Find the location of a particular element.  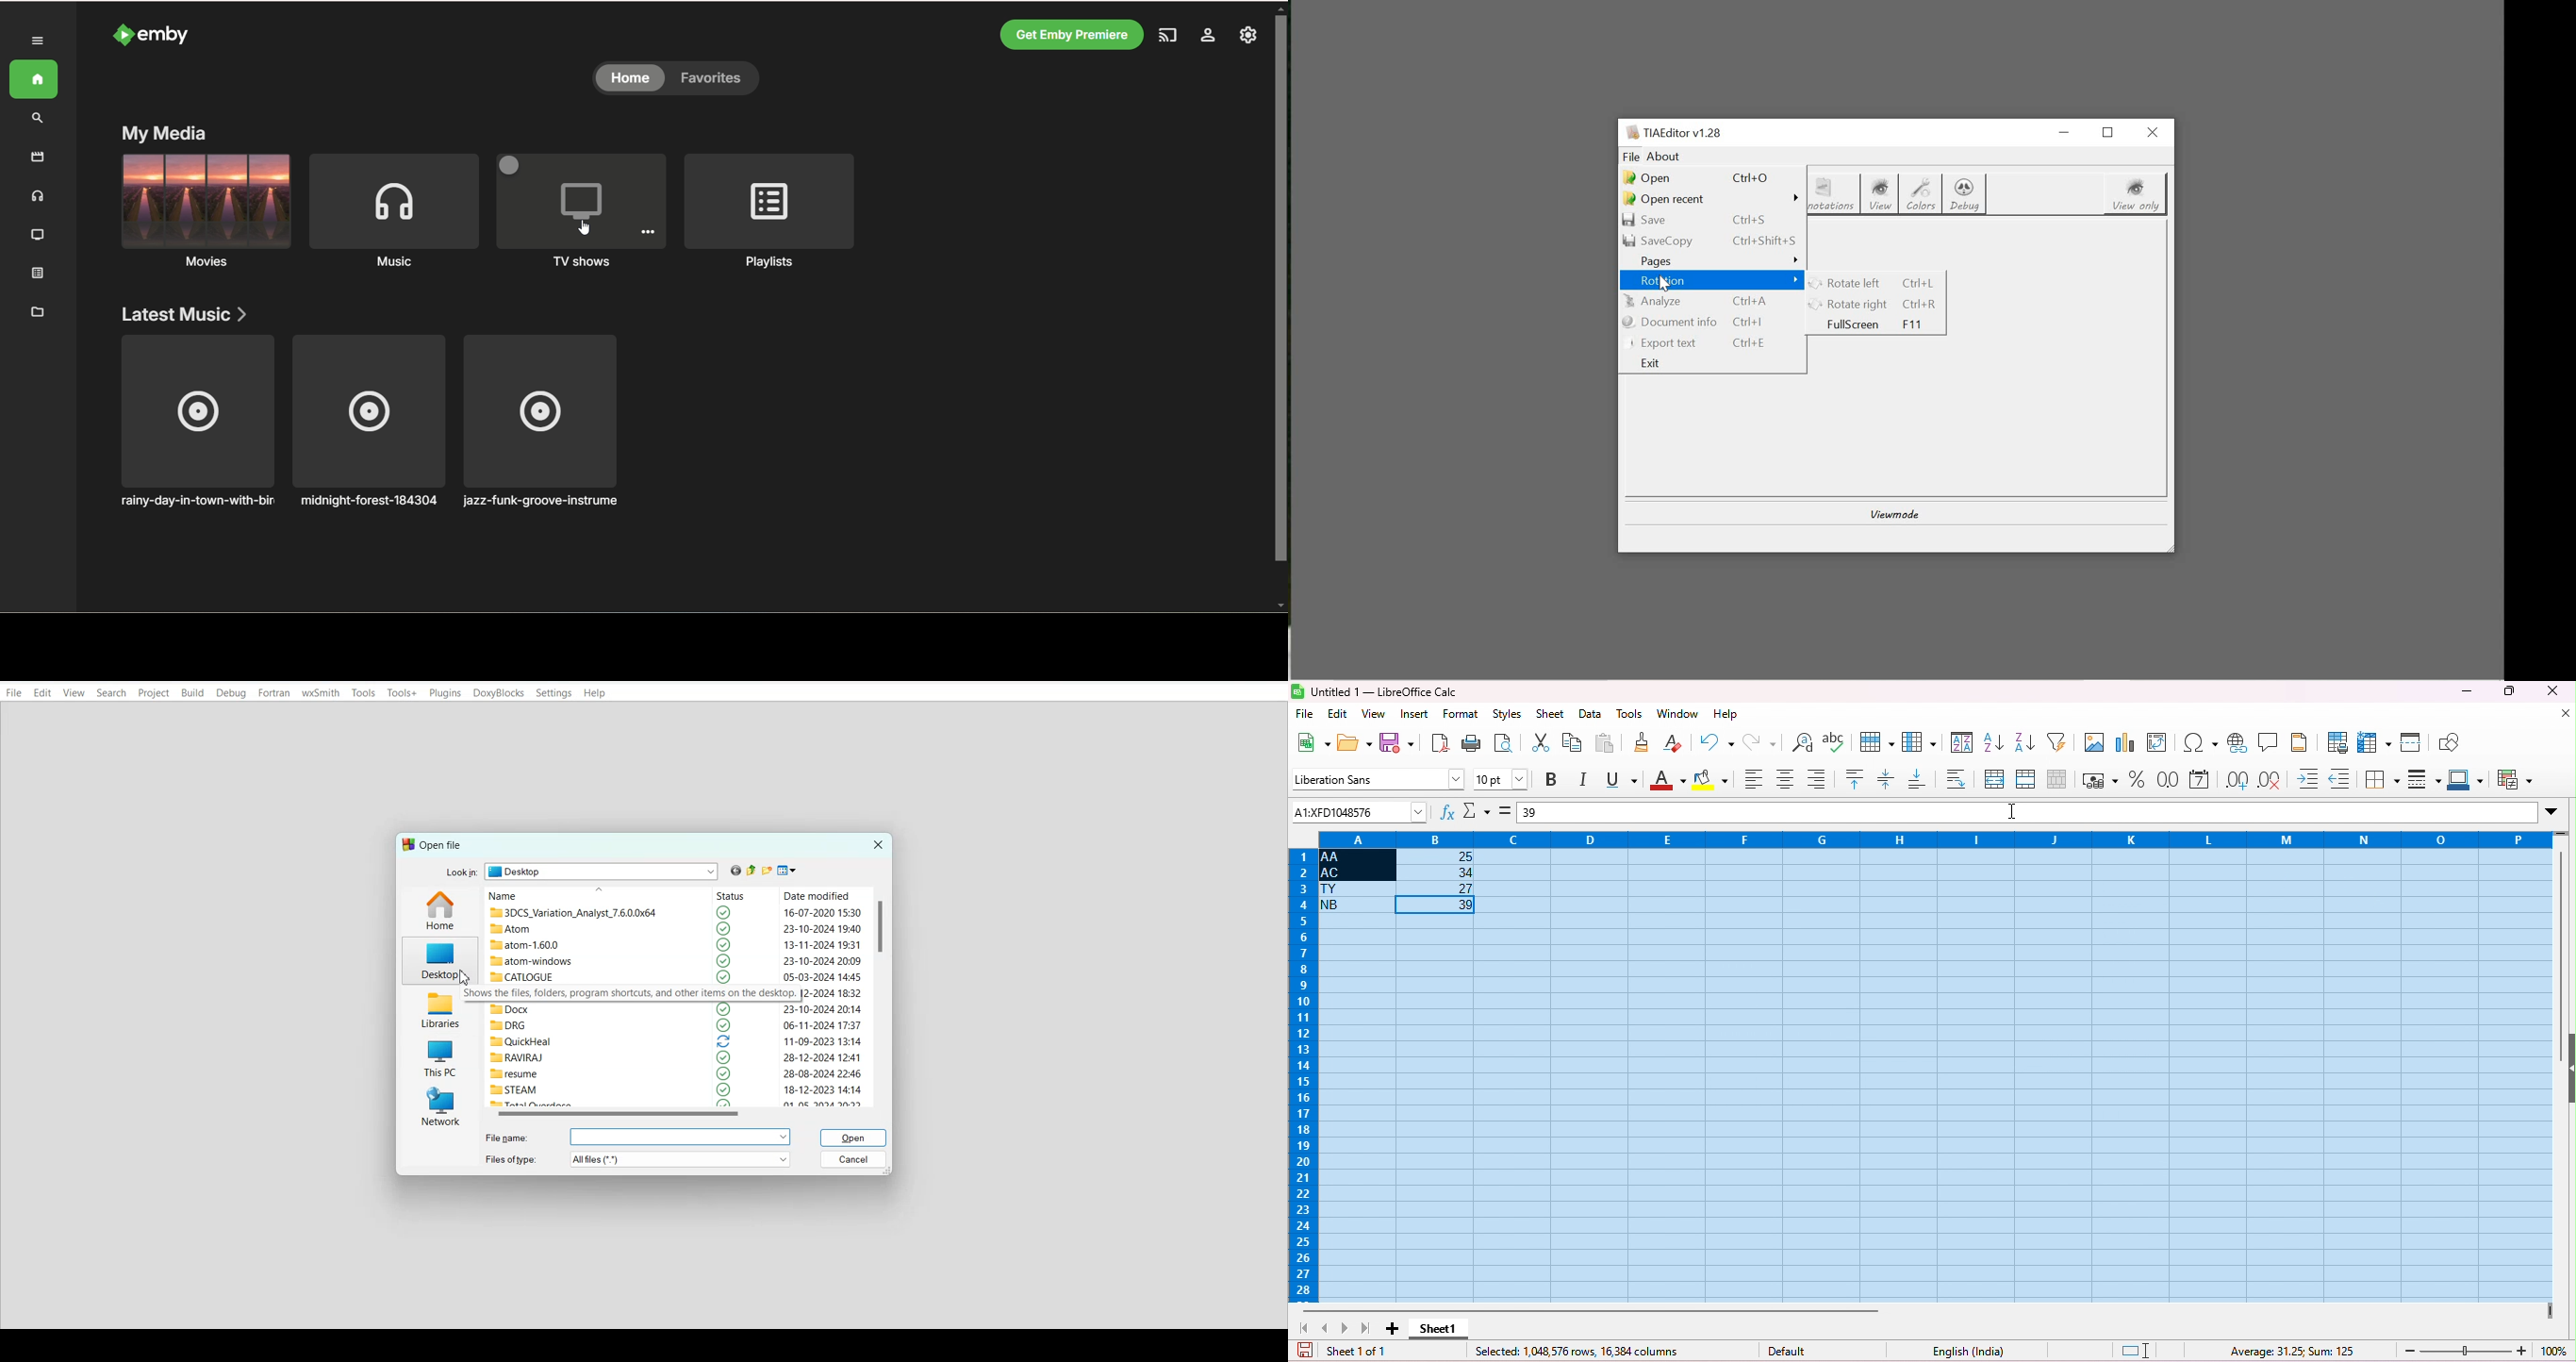

Tools is located at coordinates (364, 692).